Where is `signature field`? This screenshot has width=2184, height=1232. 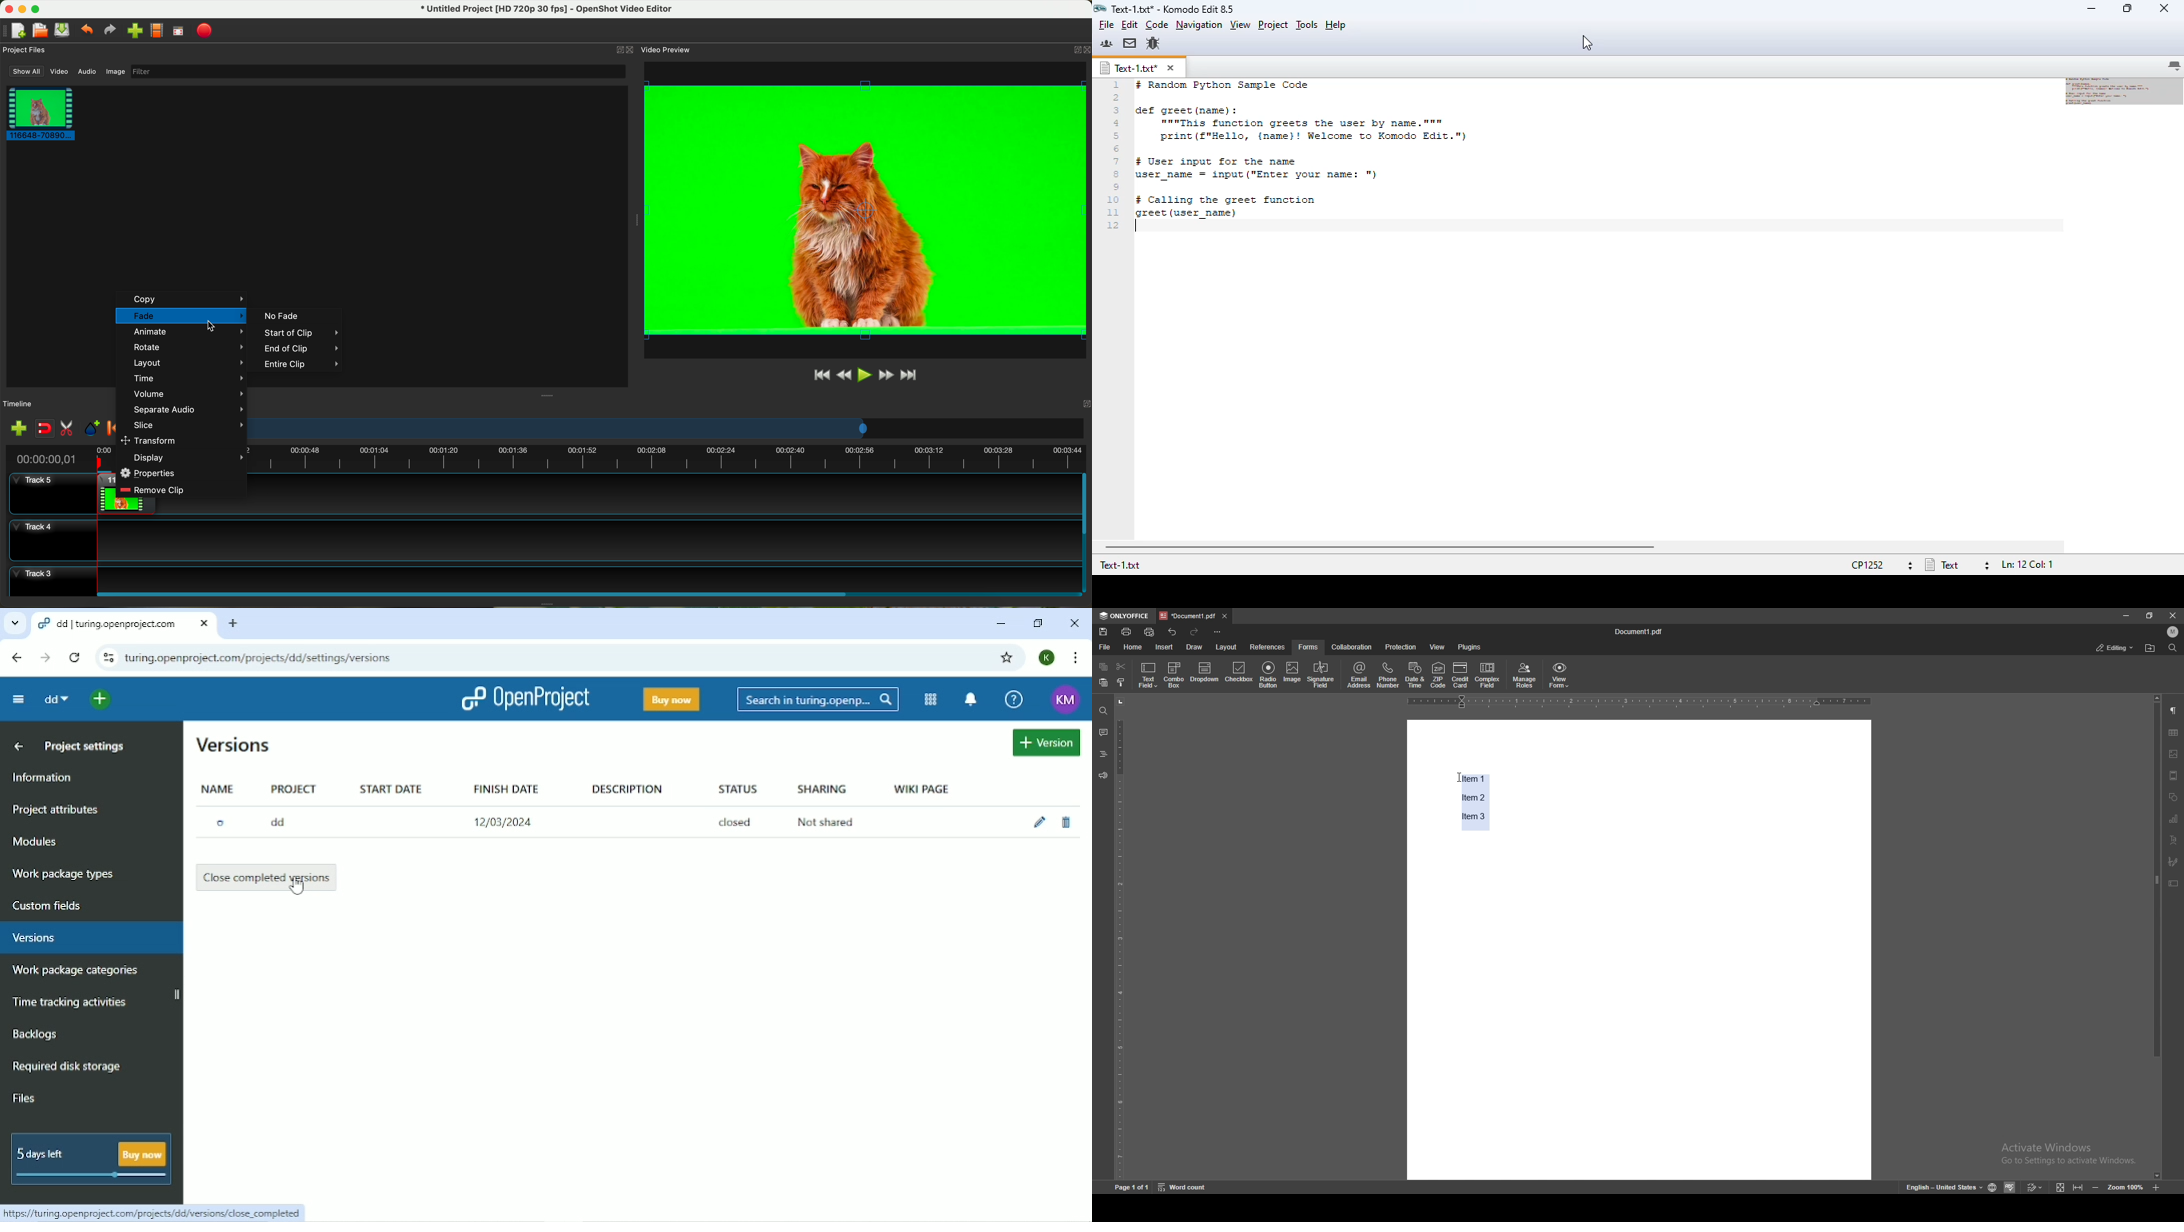 signature field is located at coordinates (1321, 675).